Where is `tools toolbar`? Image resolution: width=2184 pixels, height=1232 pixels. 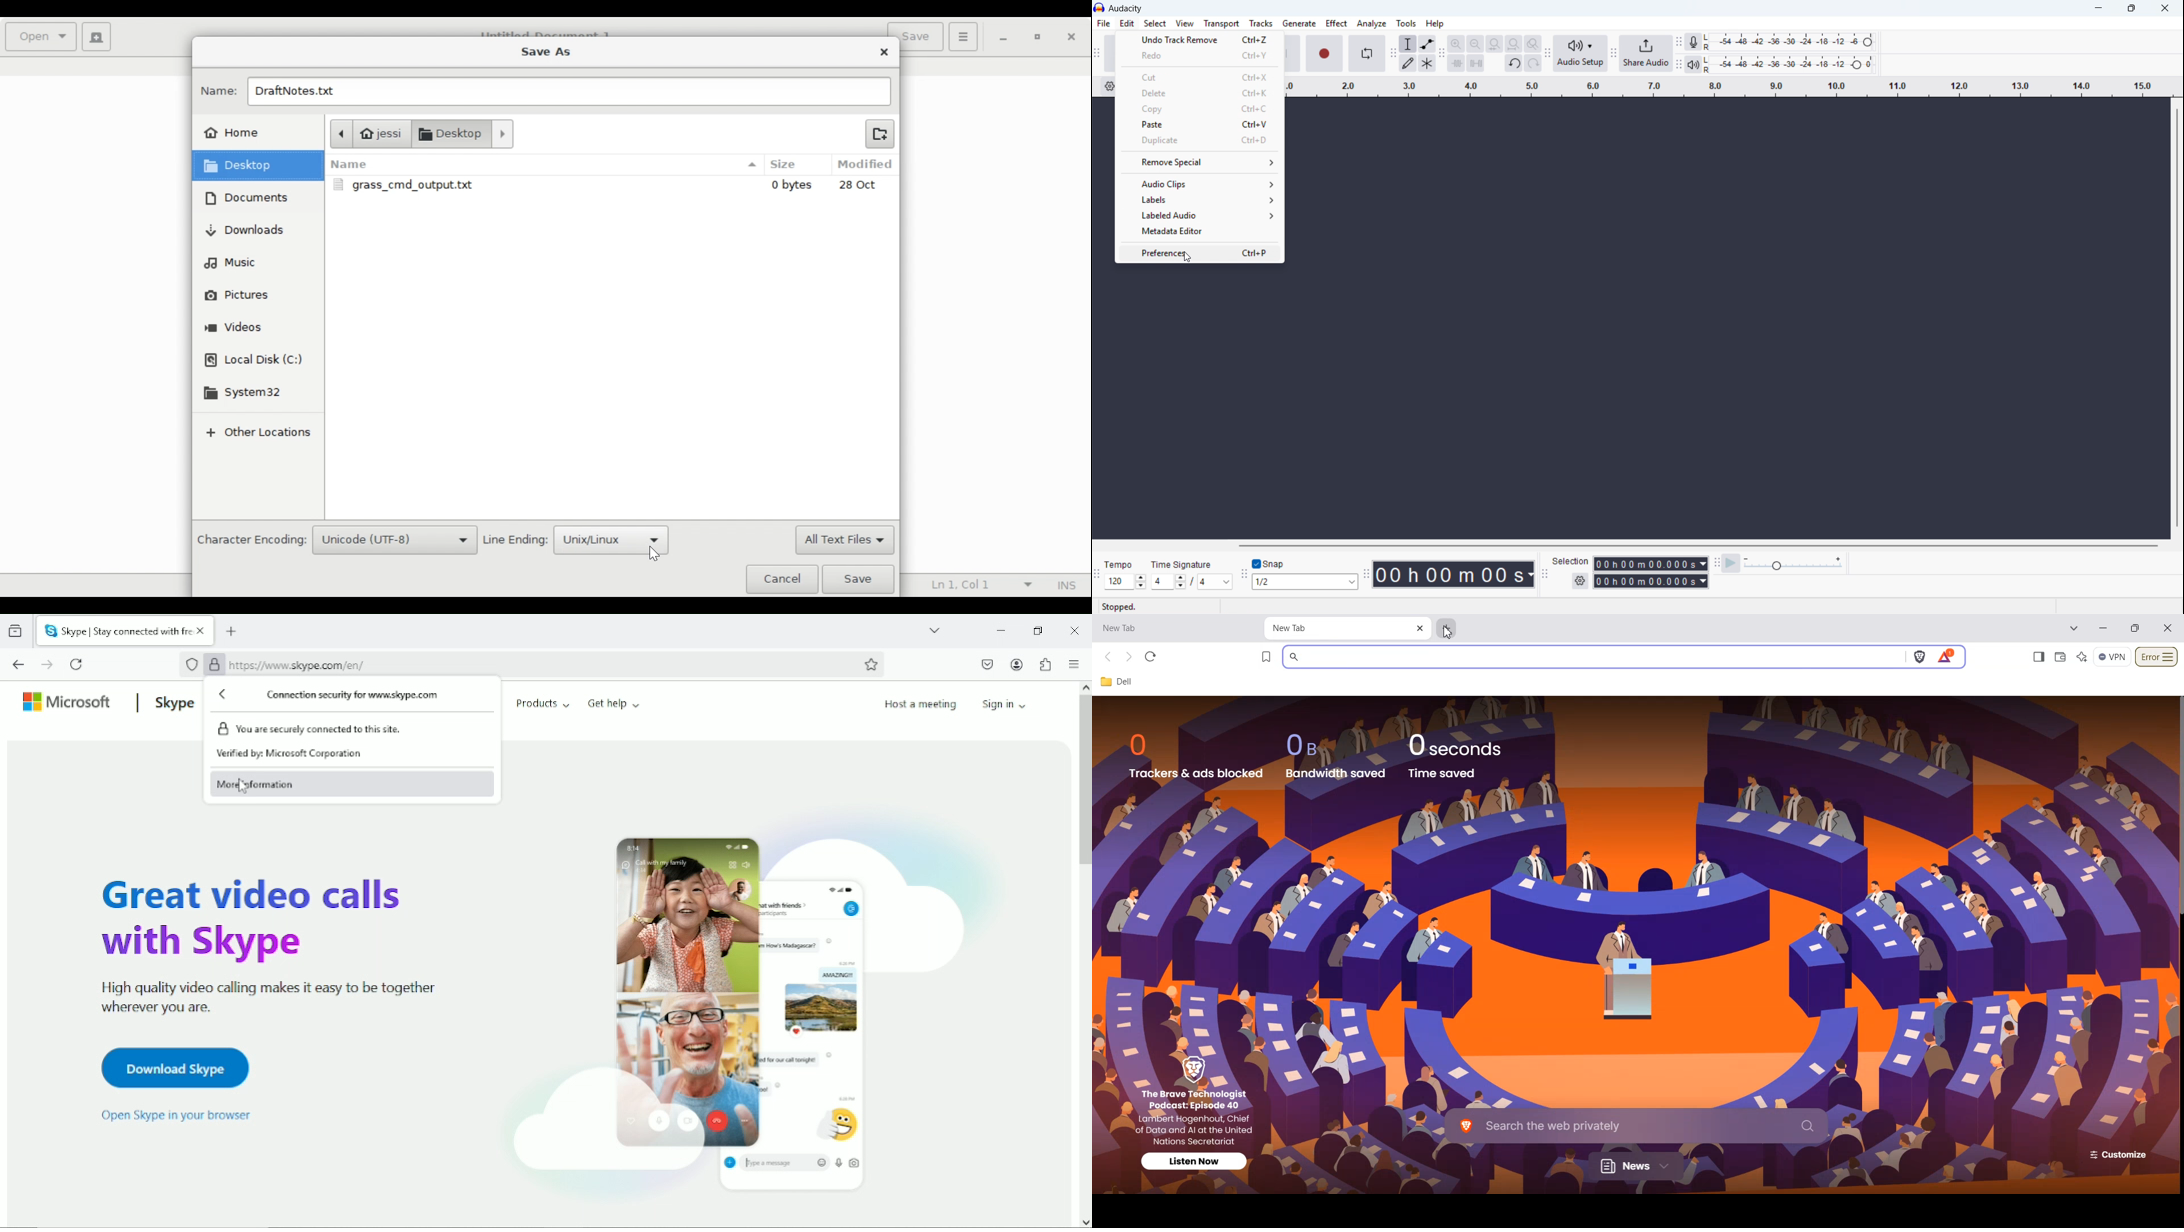
tools toolbar is located at coordinates (1393, 53).